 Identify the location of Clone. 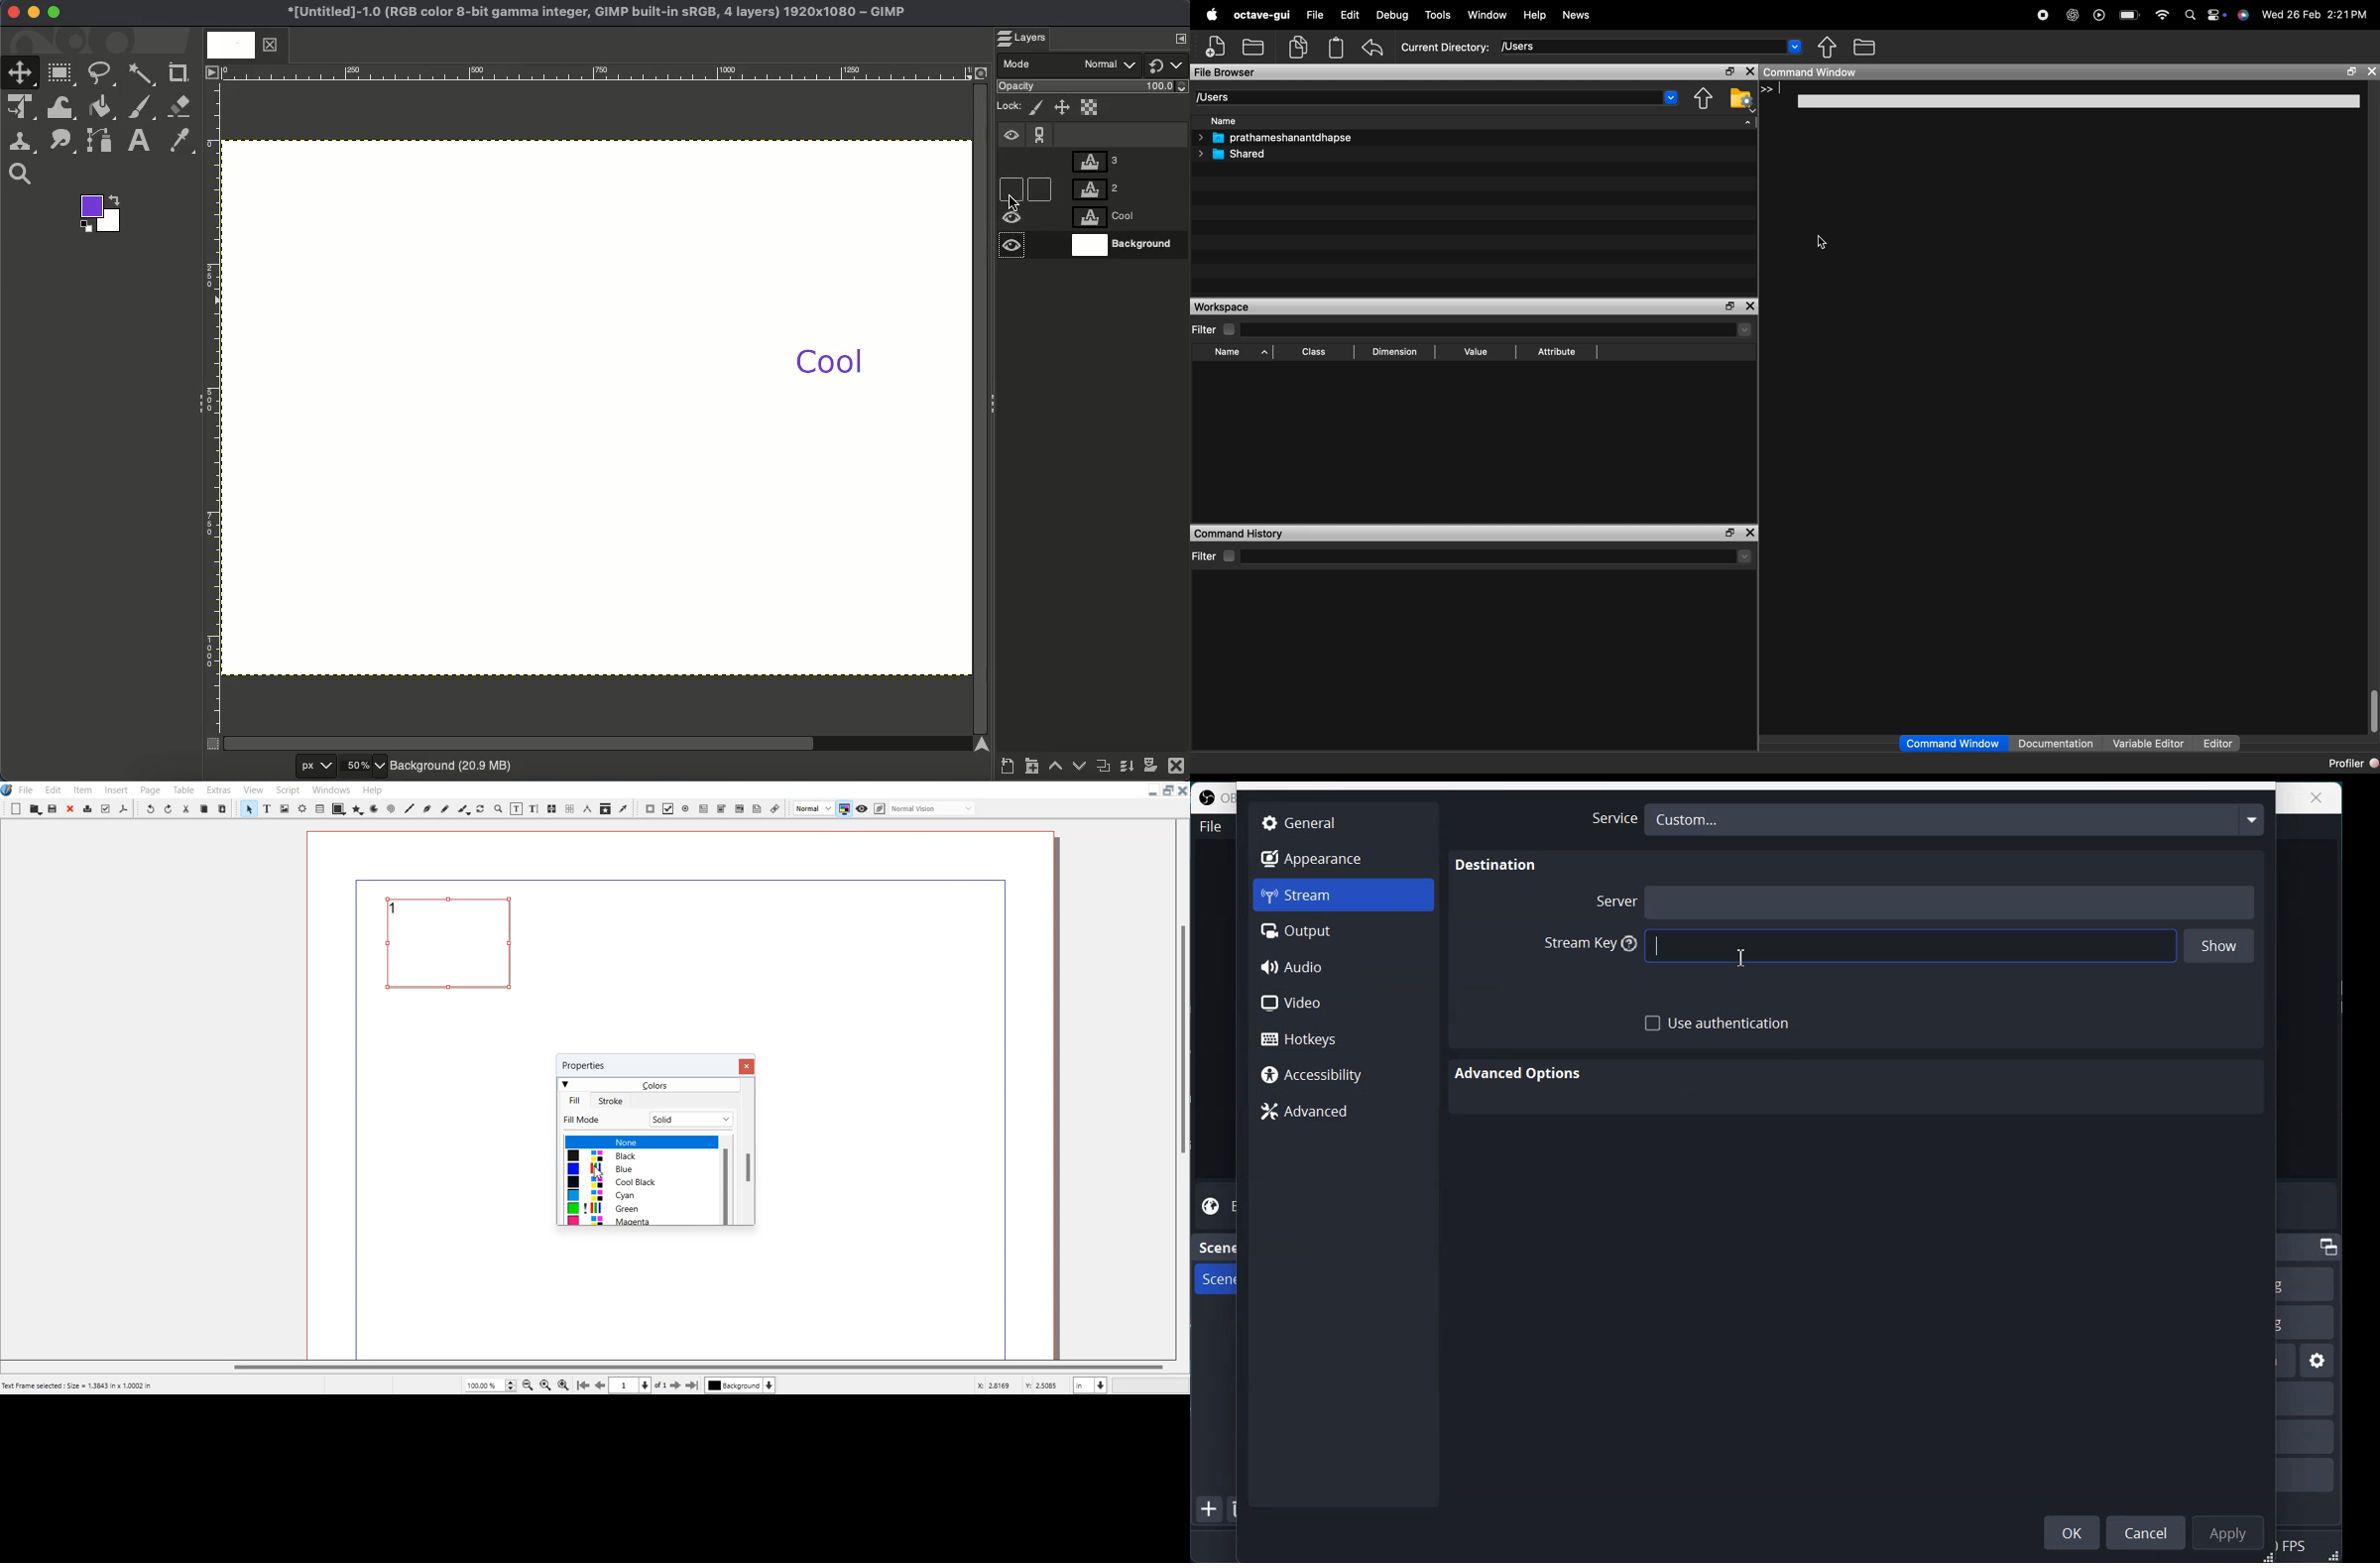
(25, 142).